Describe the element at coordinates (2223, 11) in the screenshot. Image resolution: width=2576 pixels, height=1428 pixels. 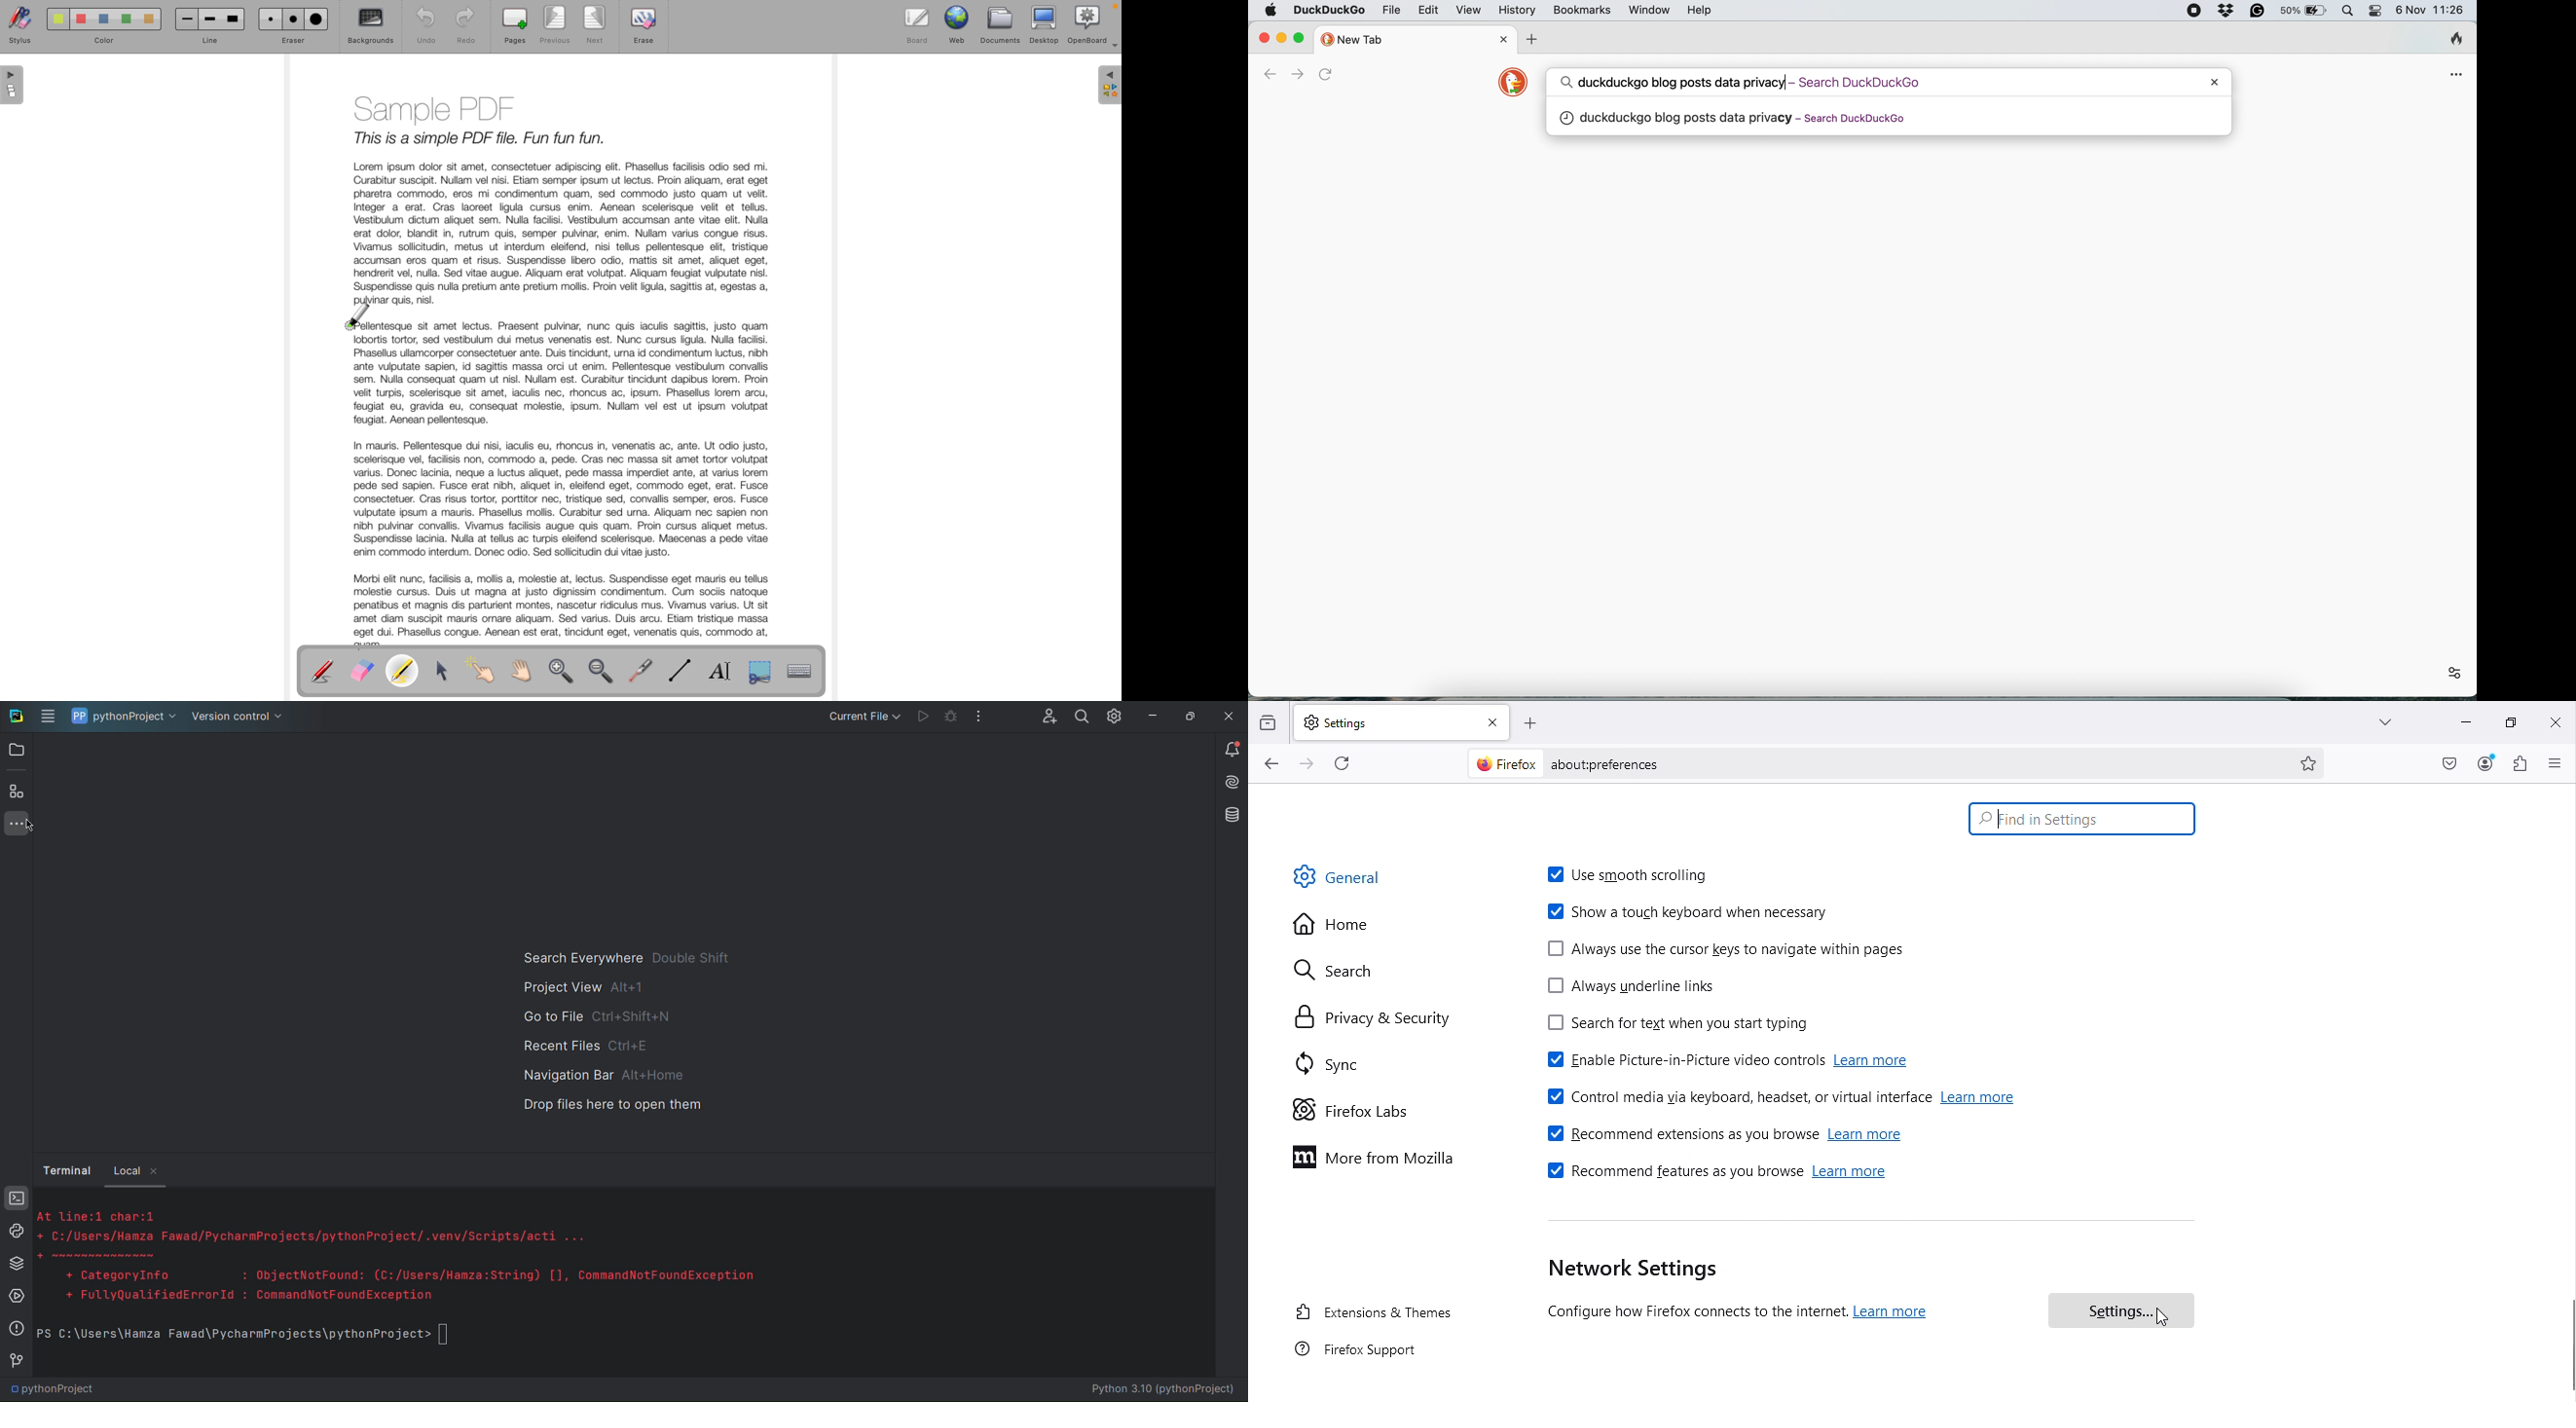
I see `dropbox` at that location.